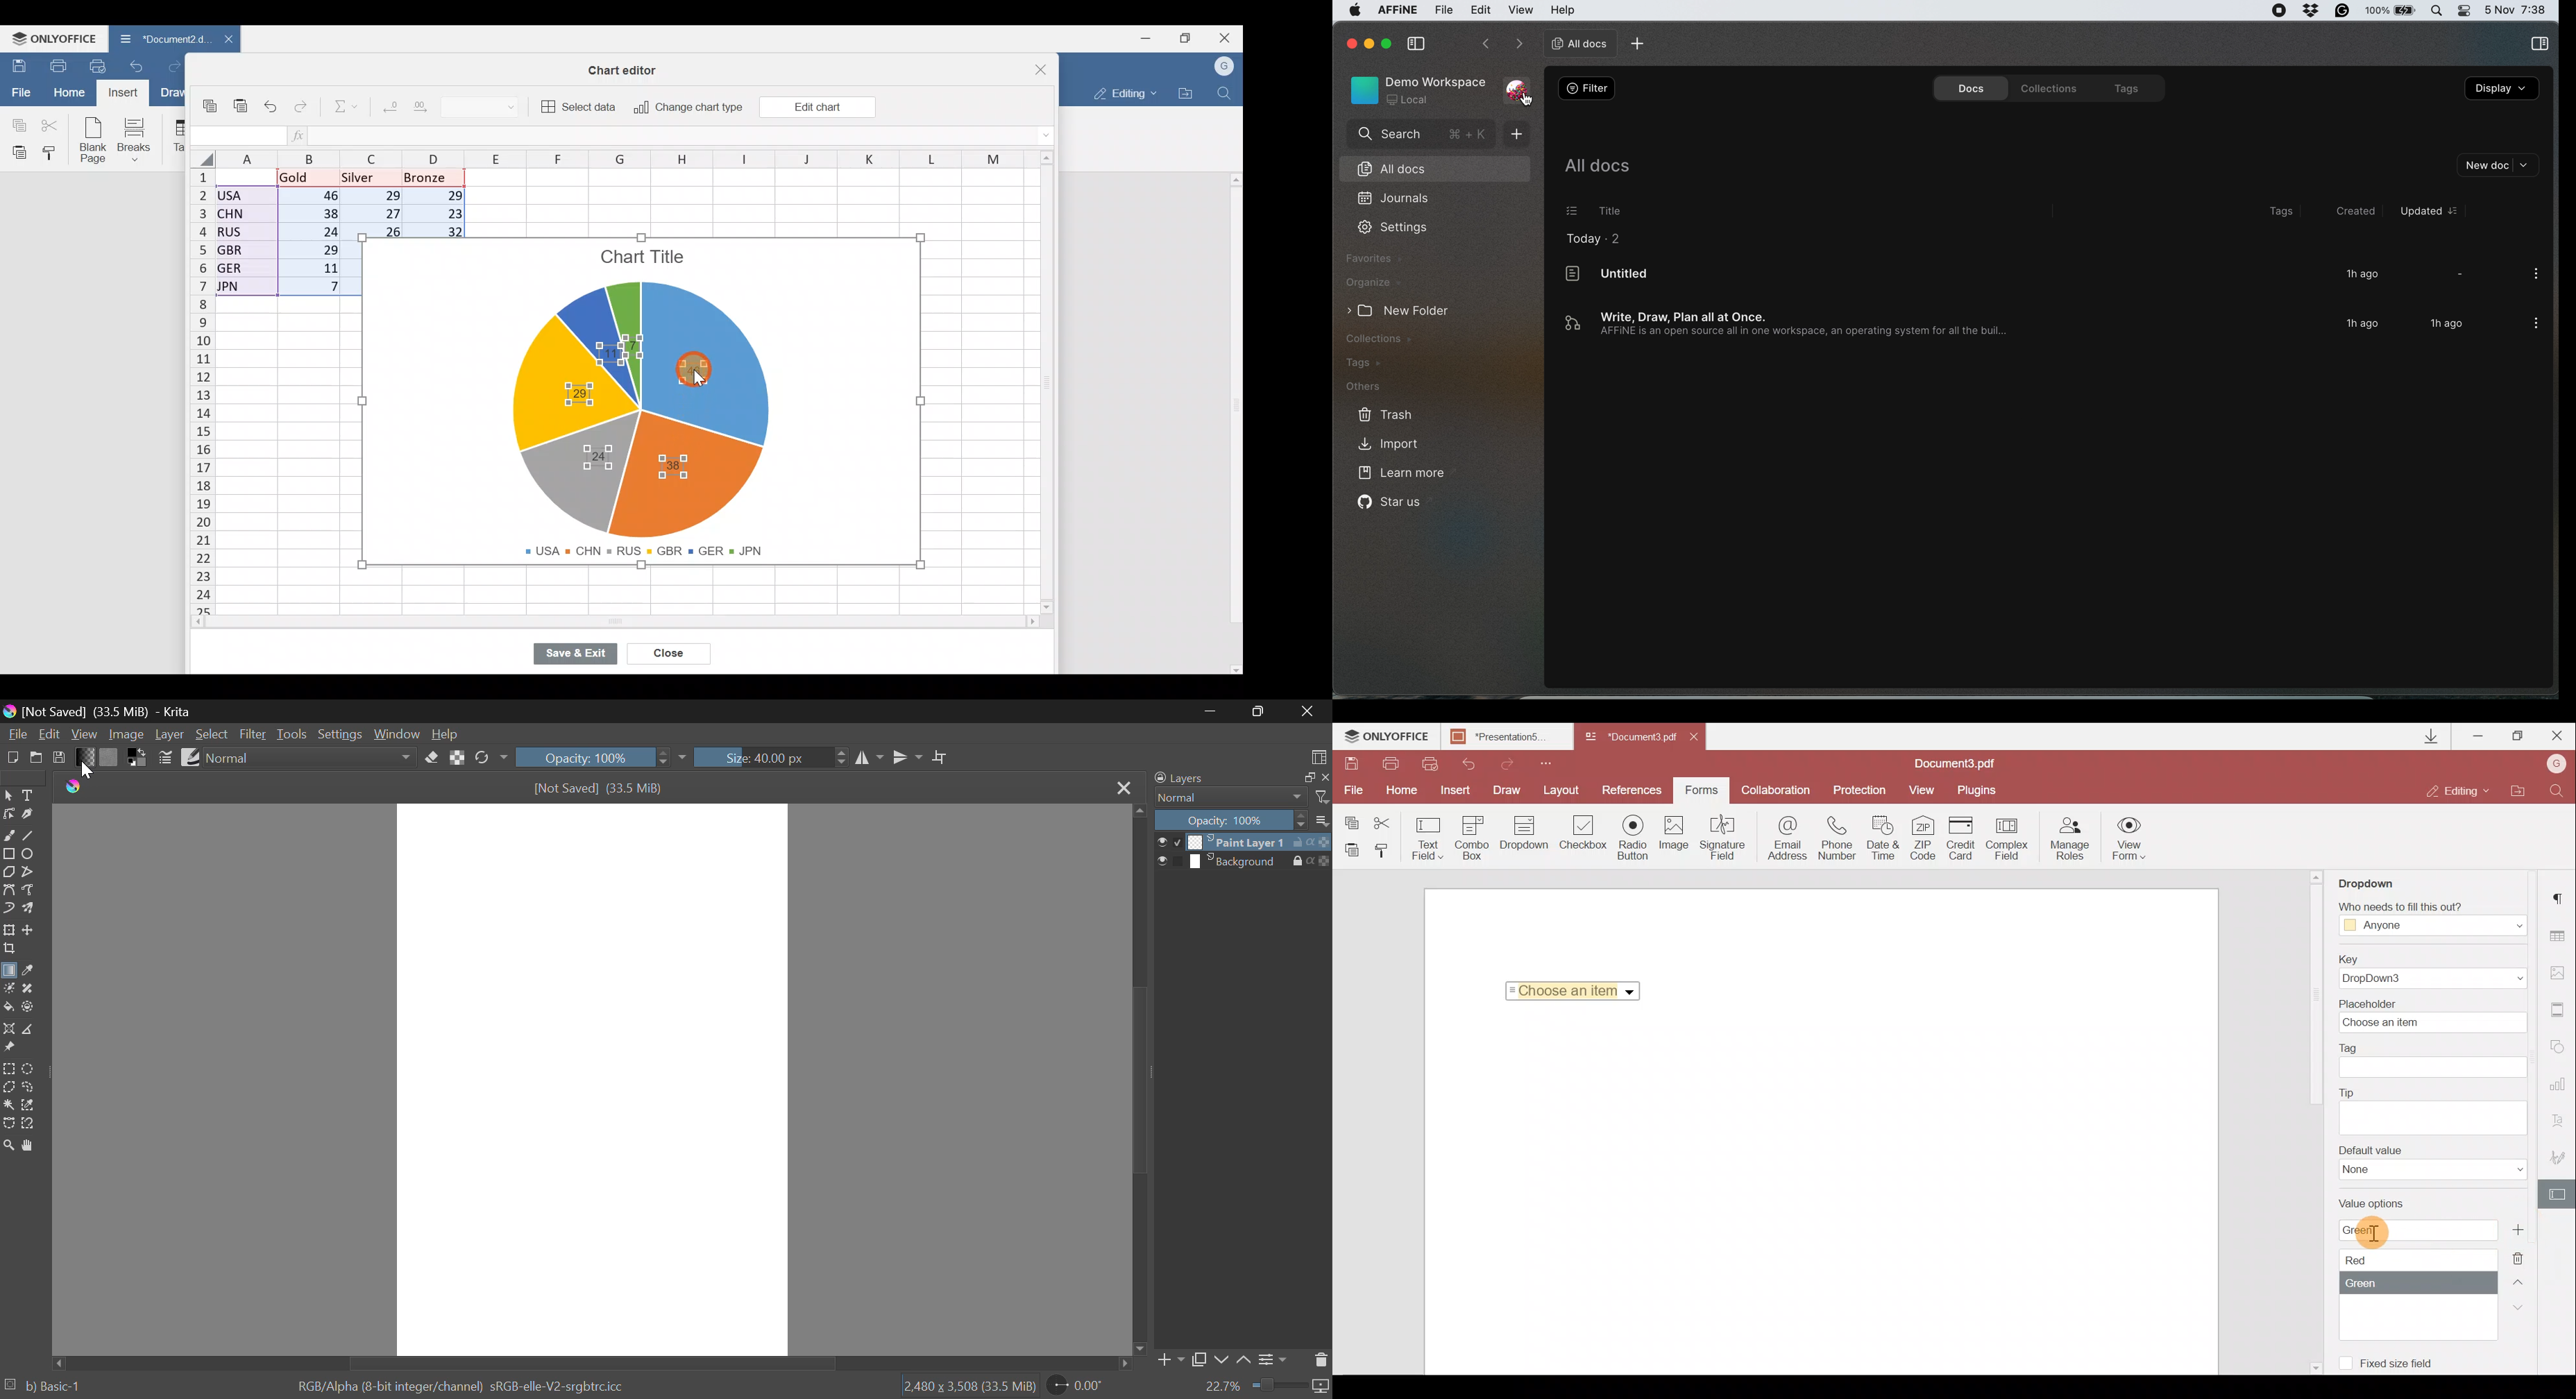 Image resolution: width=2576 pixels, height=1400 pixels. What do you see at coordinates (2533, 275) in the screenshot?
I see `more options` at bounding box center [2533, 275].